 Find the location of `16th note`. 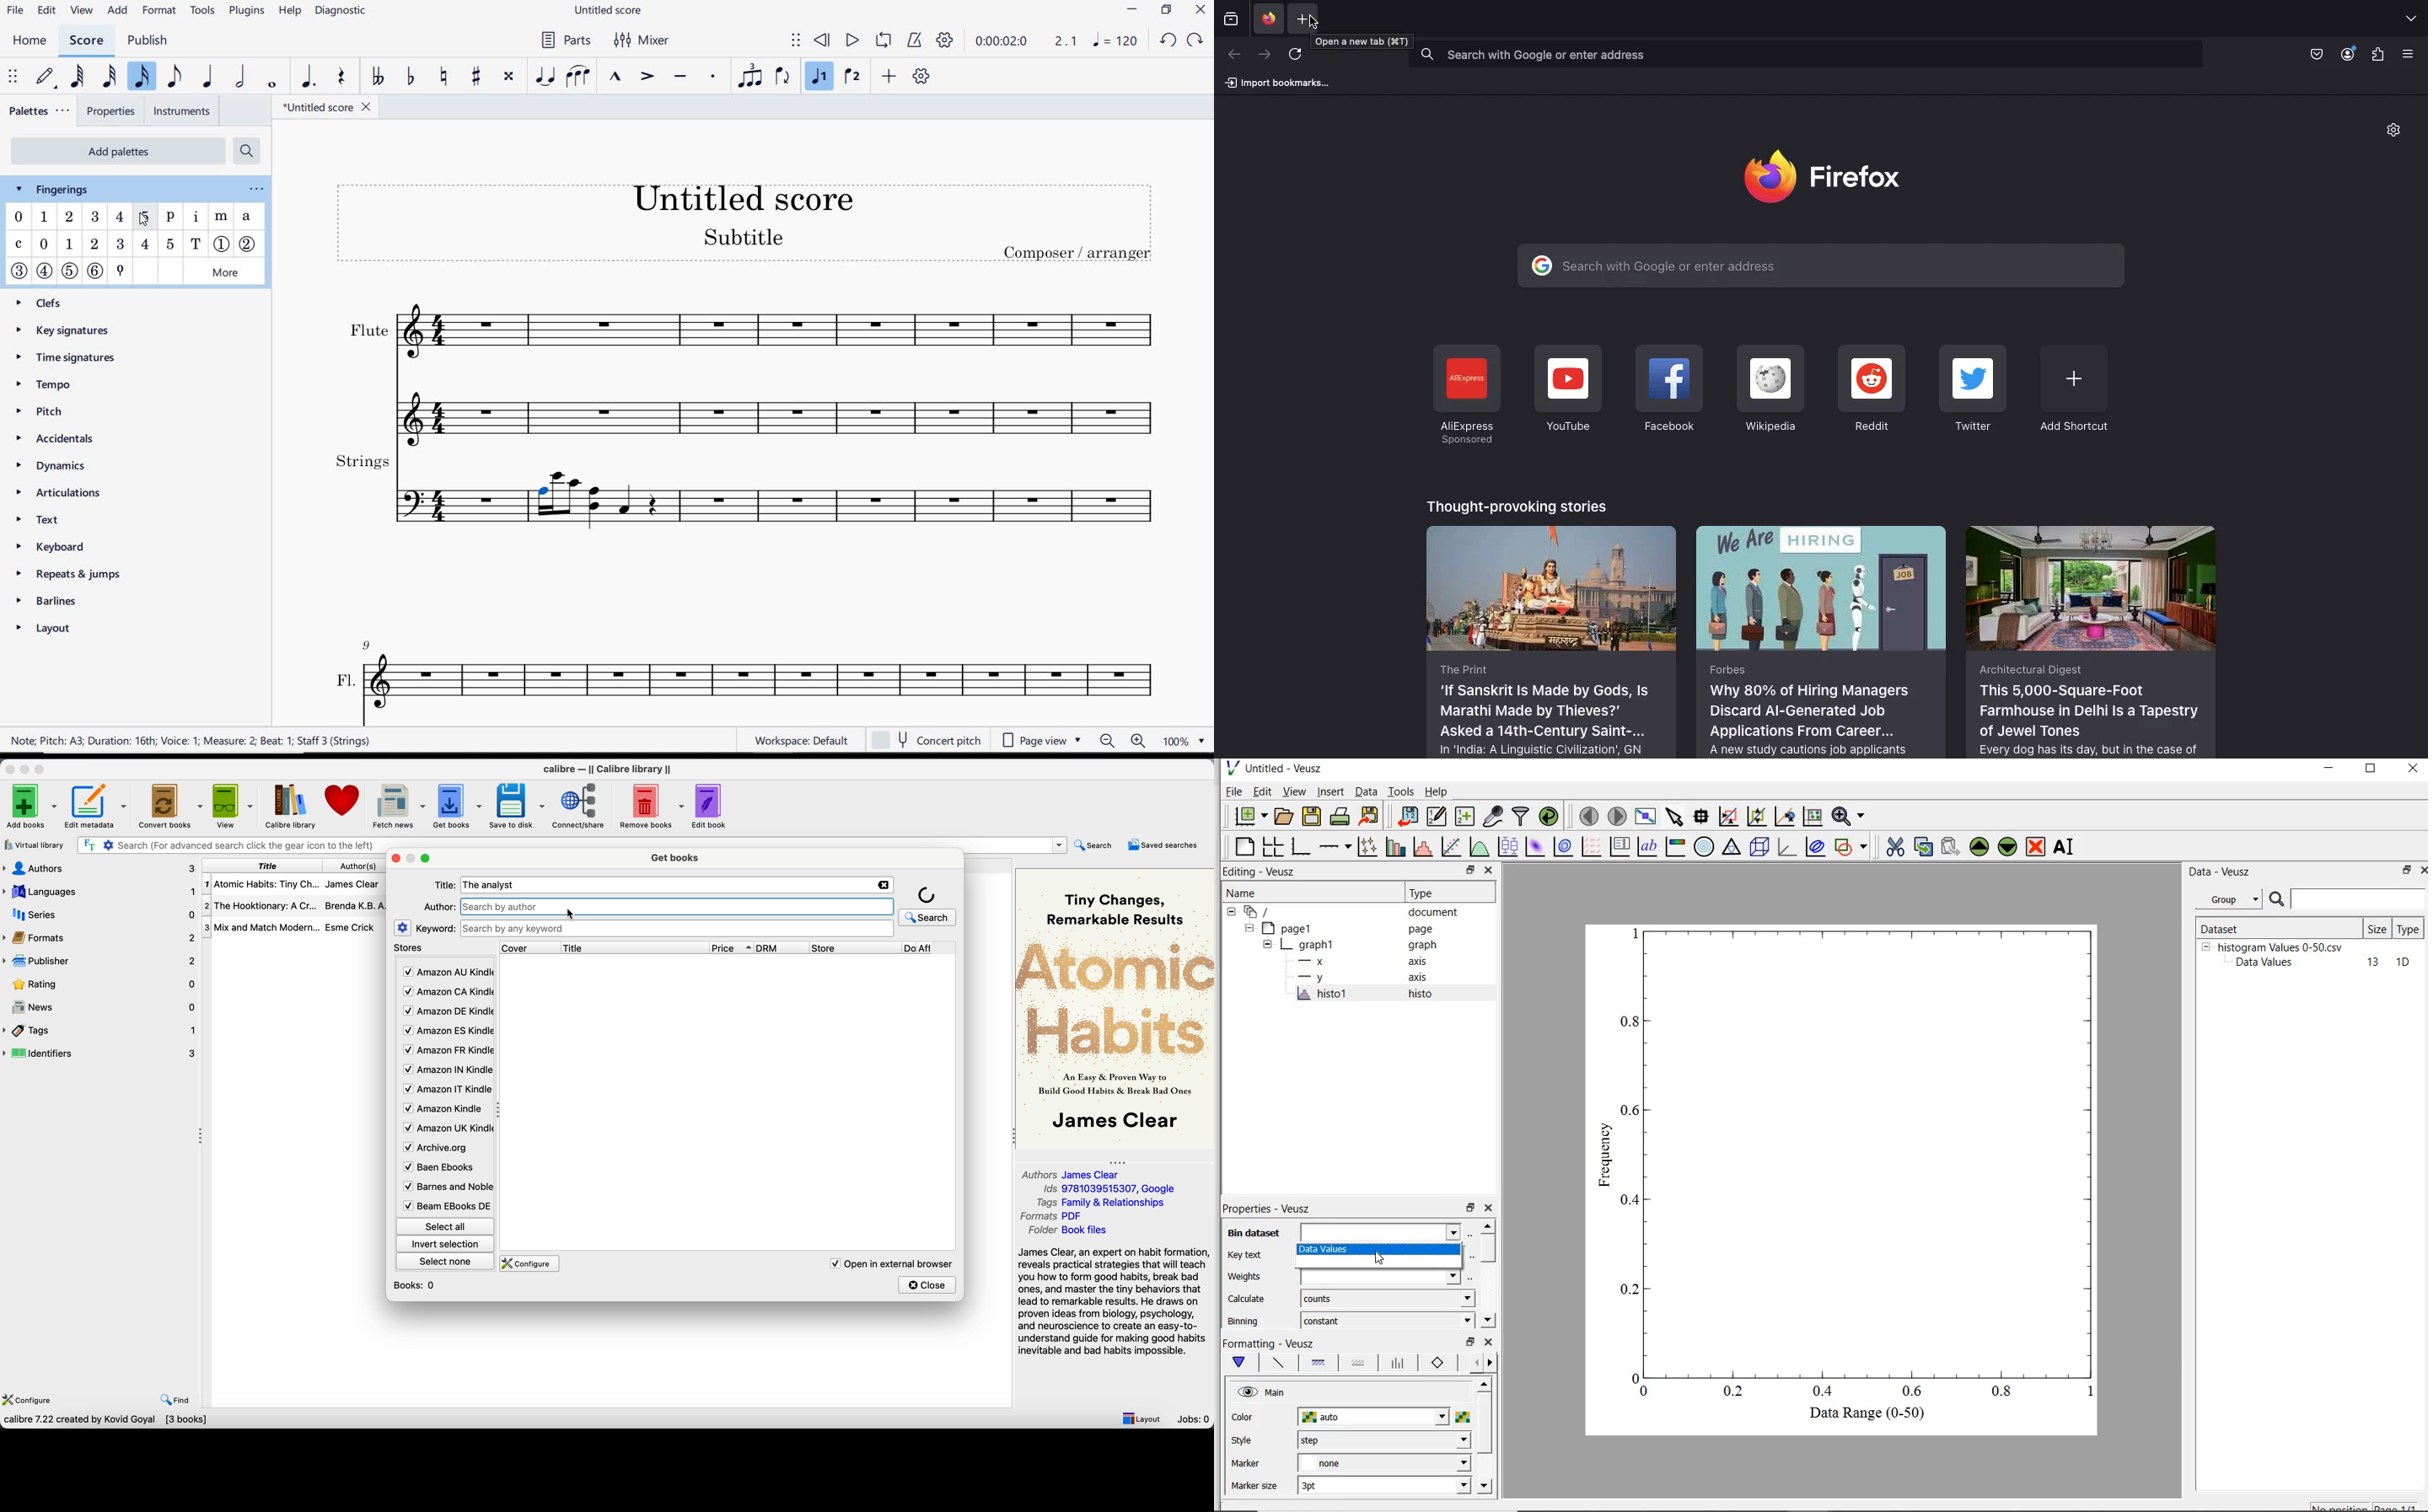

16th note is located at coordinates (140, 75).